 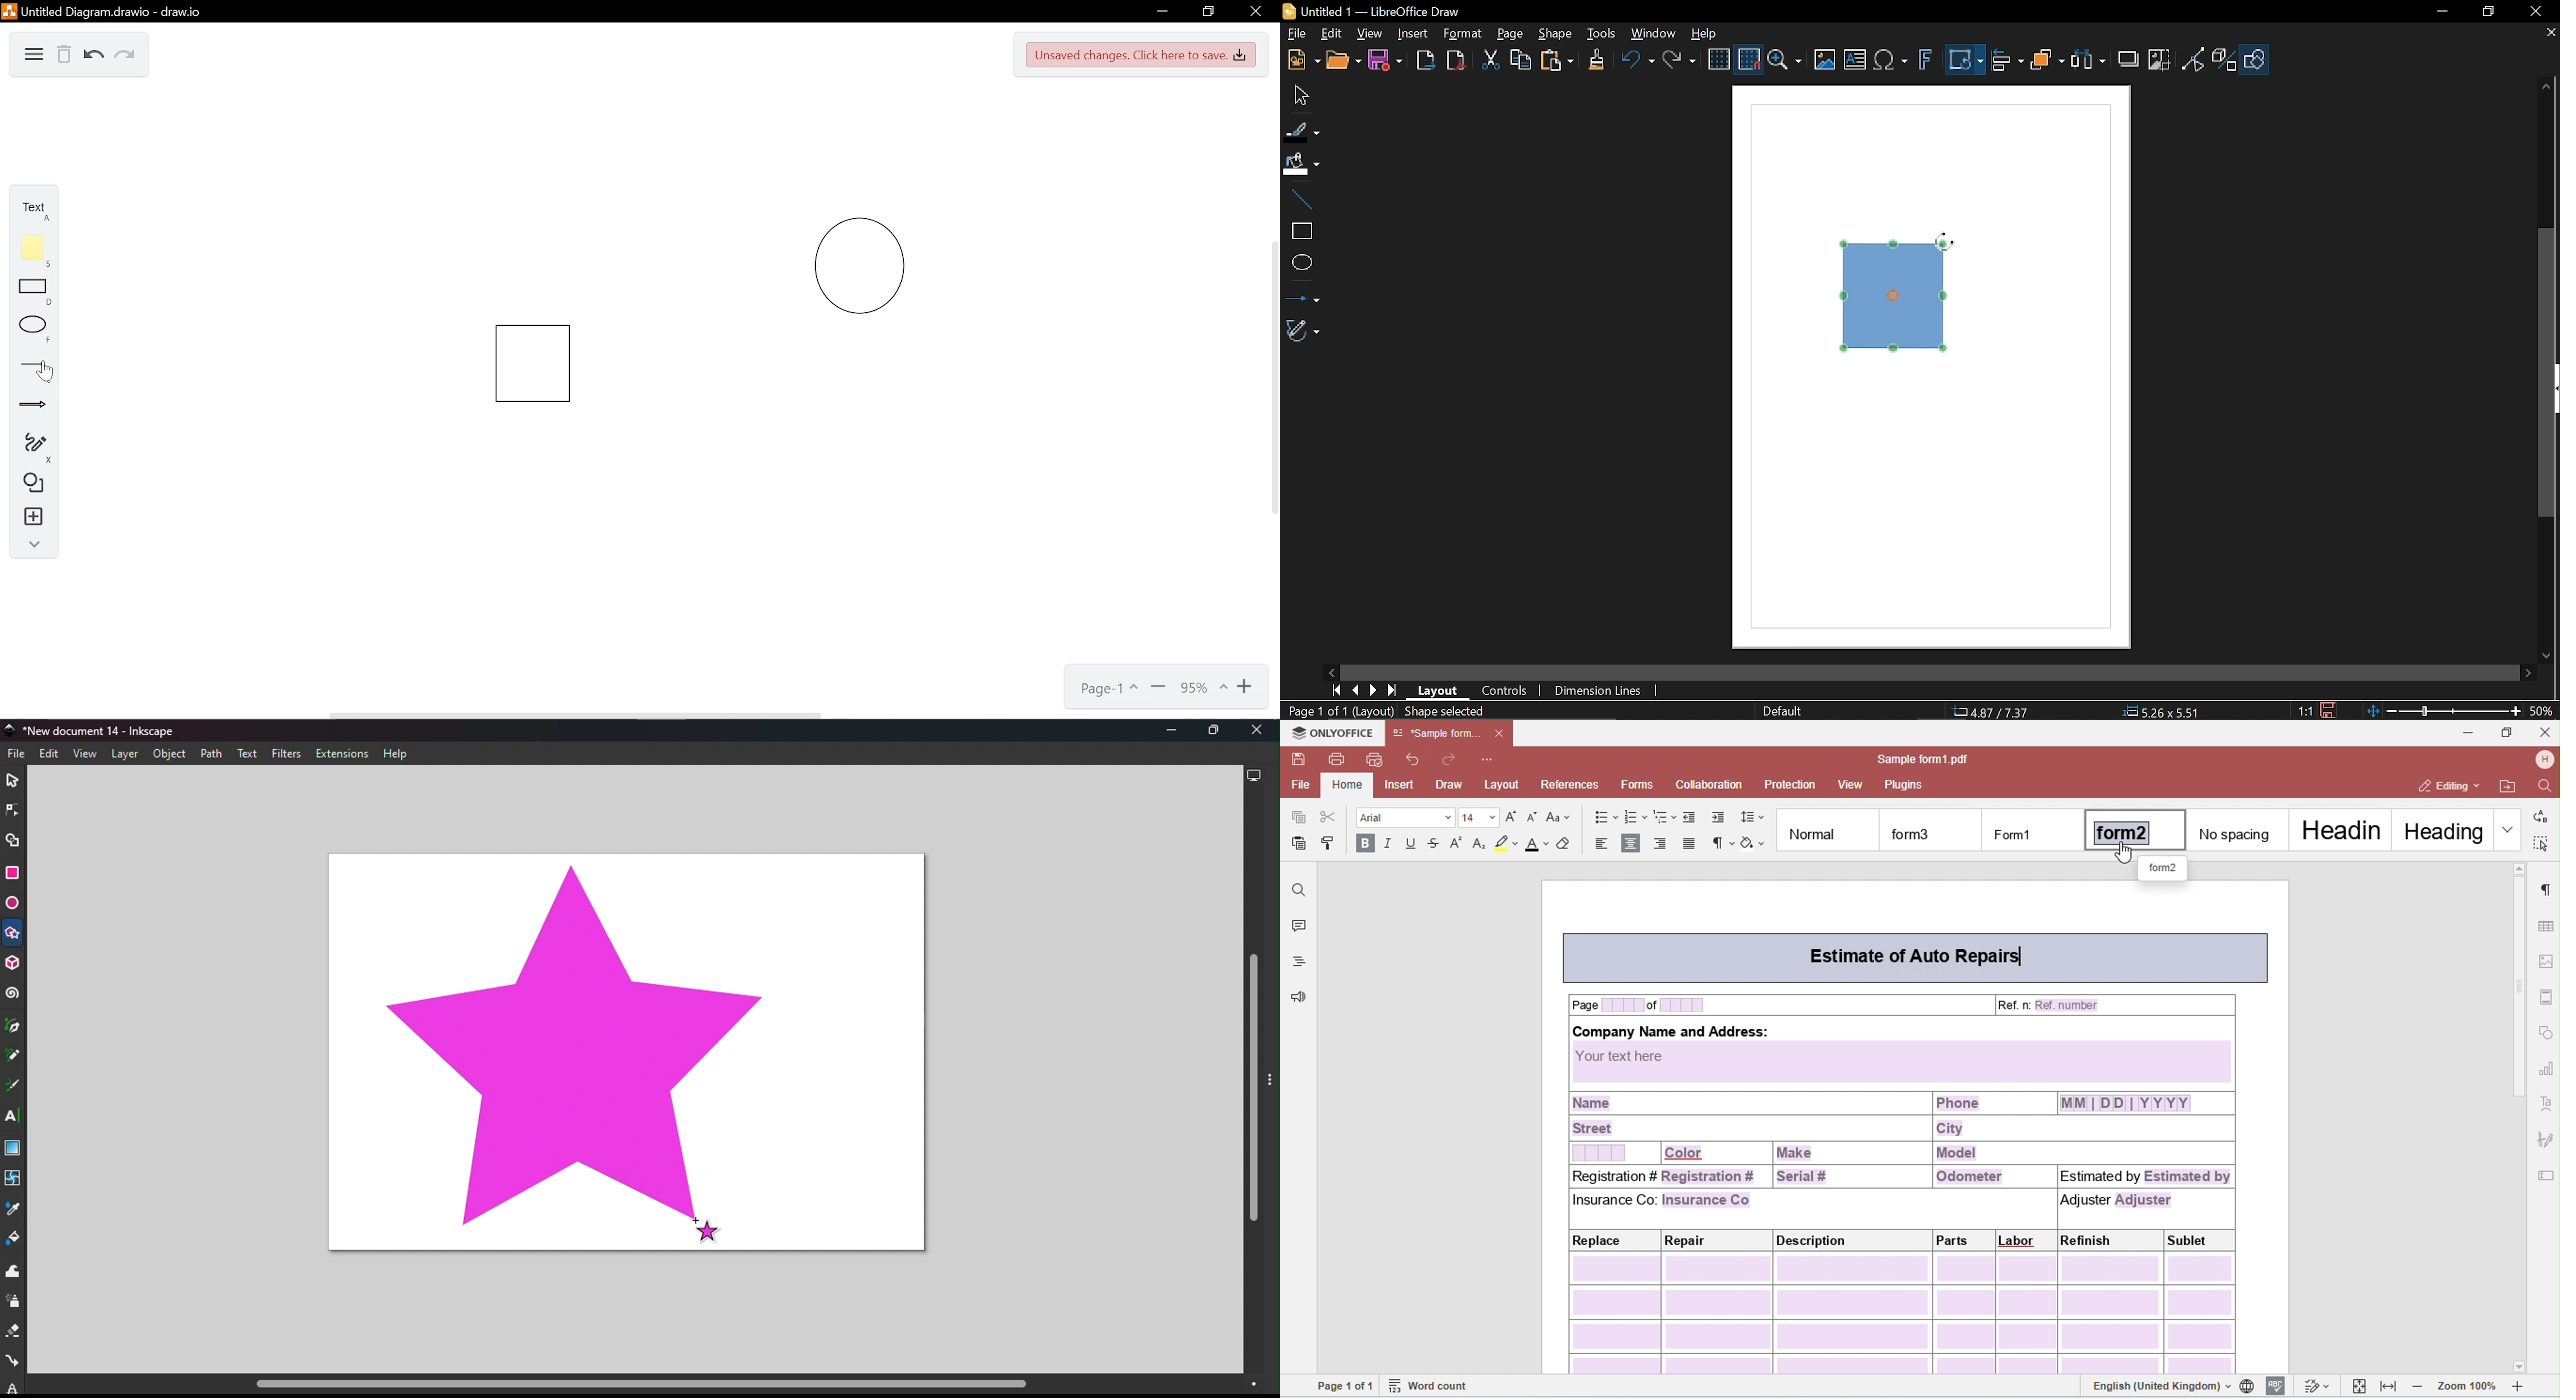 What do you see at coordinates (2525, 673) in the screenshot?
I see `Move right` at bounding box center [2525, 673].